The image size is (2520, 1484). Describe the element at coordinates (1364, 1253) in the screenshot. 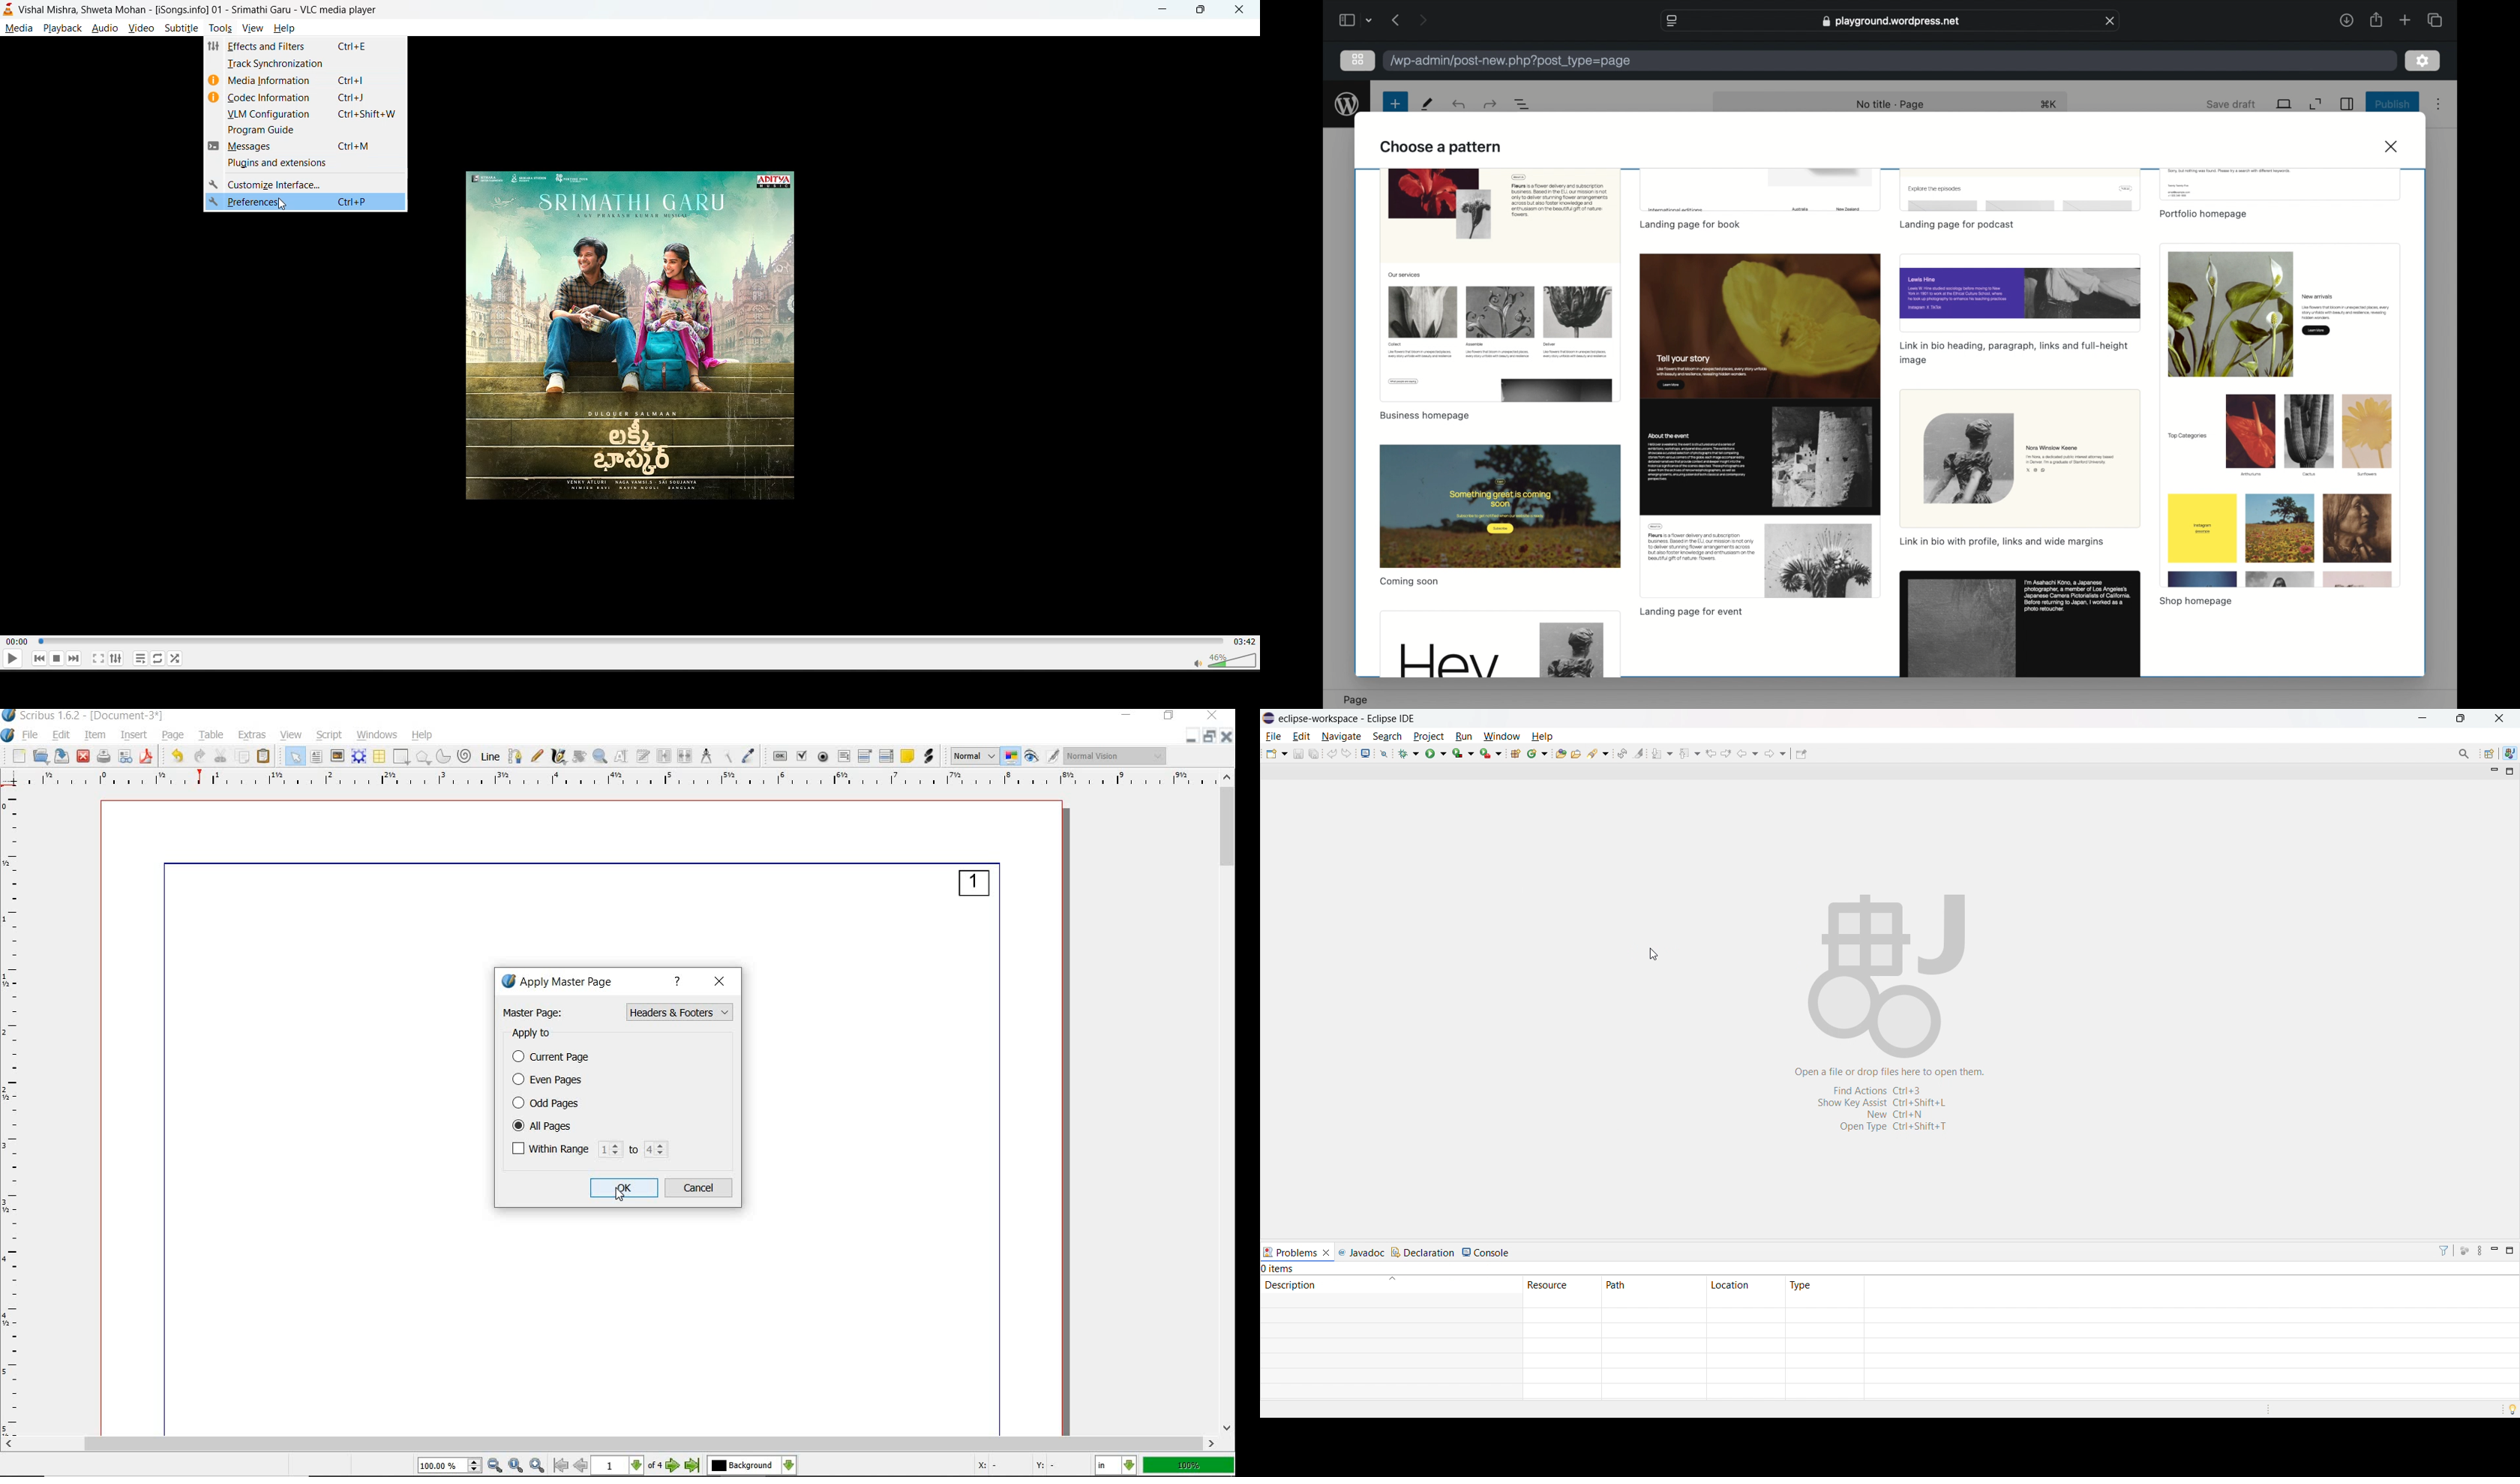

I see `javadoc` at that location.